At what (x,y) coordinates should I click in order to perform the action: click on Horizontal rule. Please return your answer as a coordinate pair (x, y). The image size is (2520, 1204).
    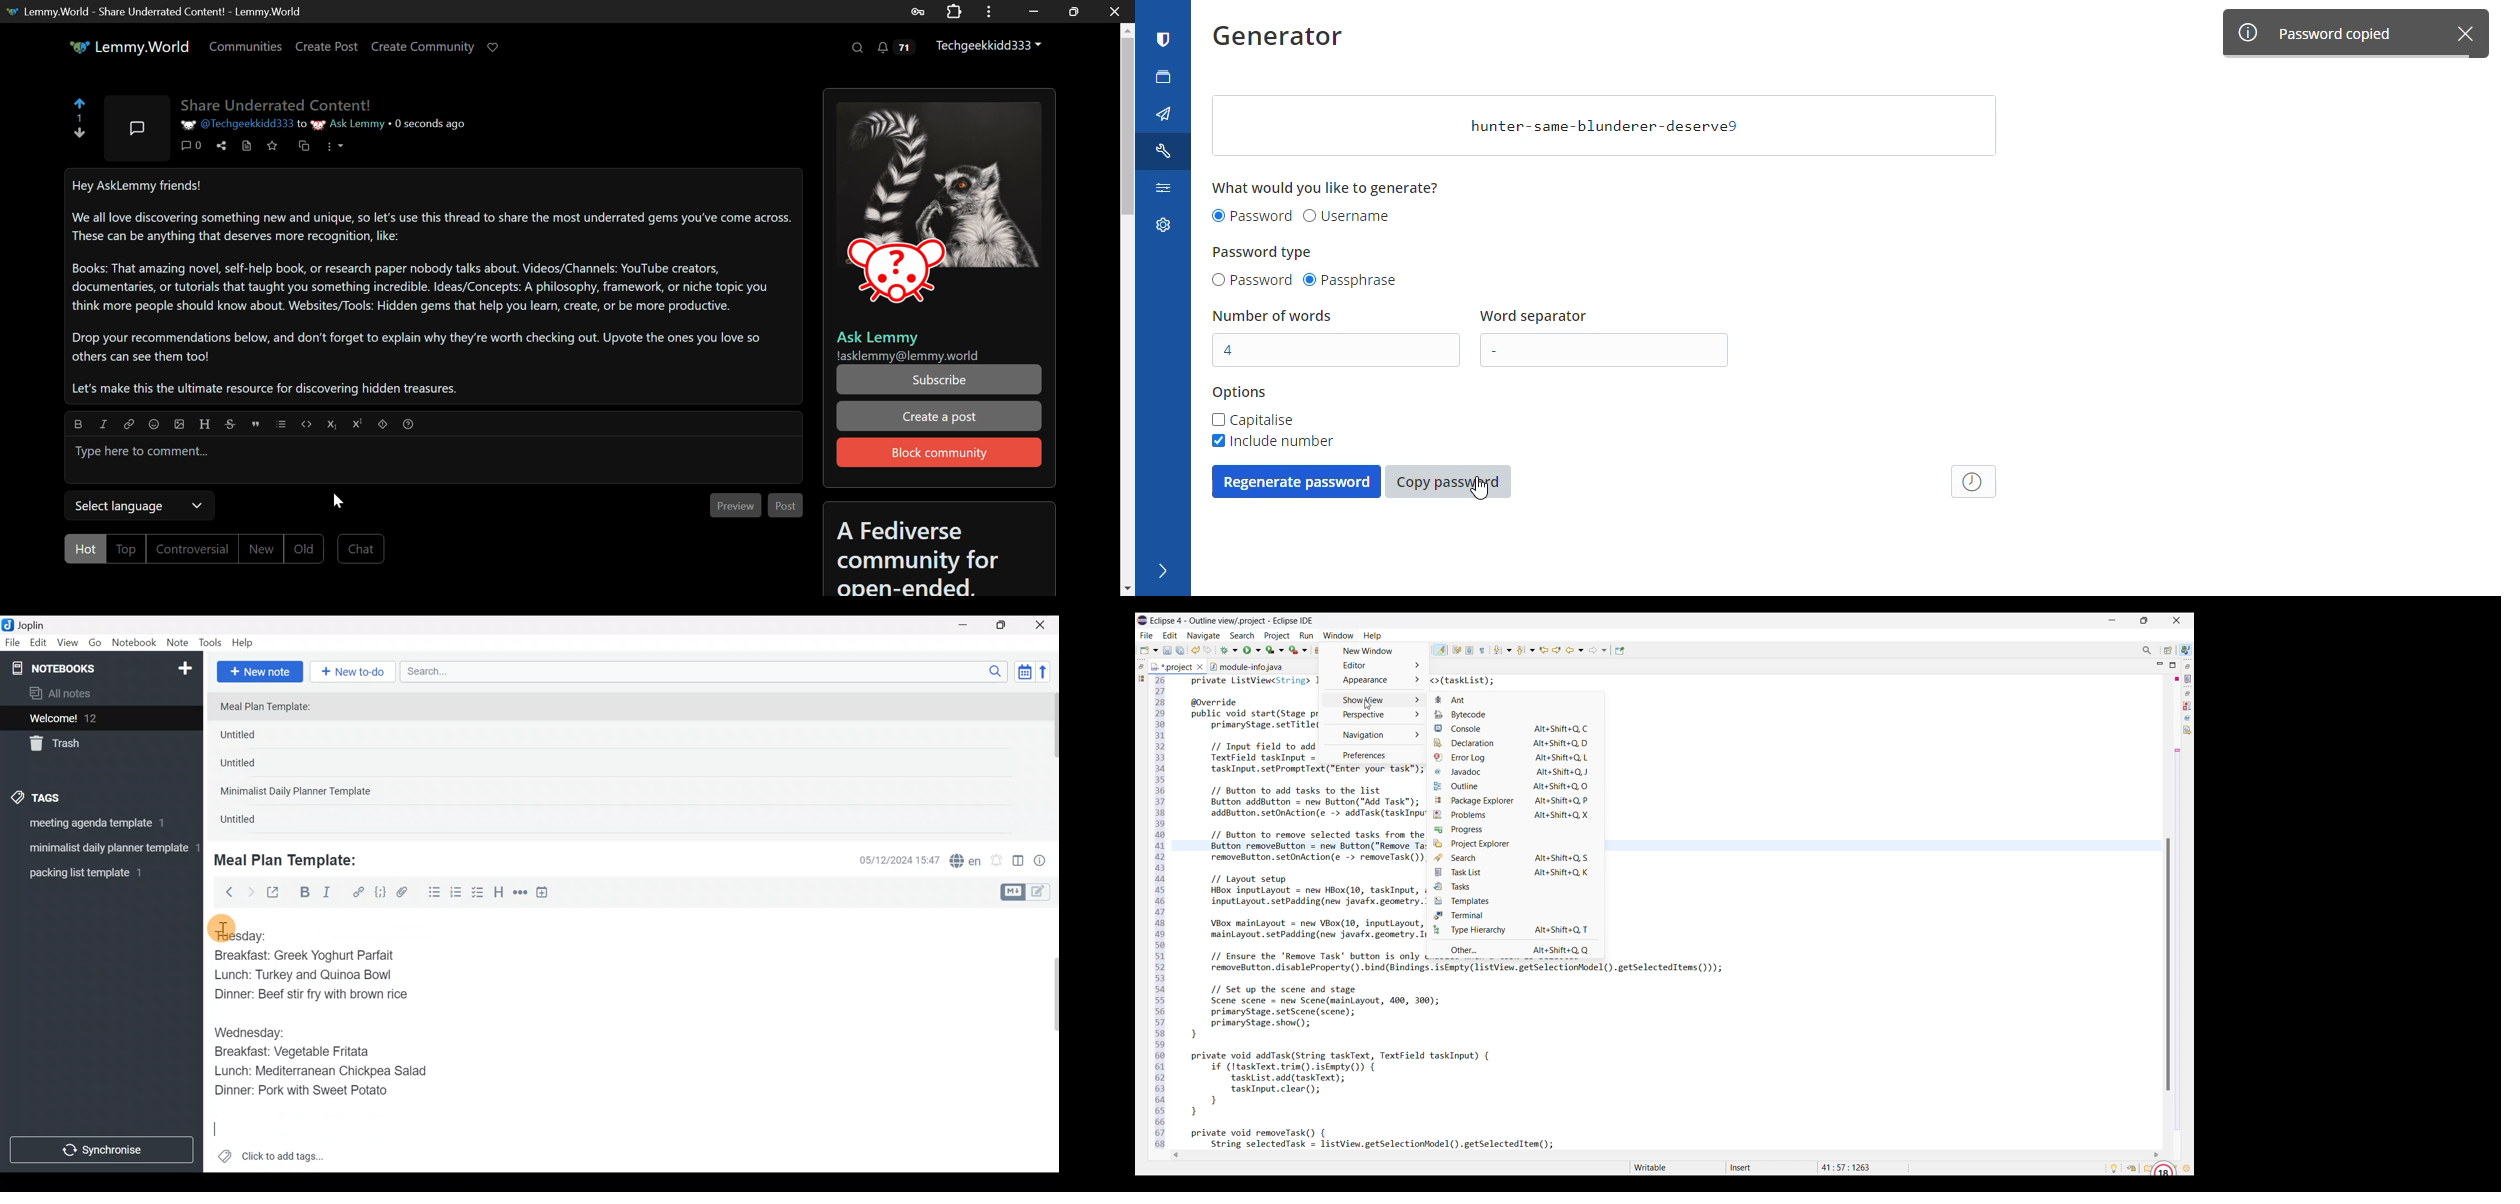
    Looking at the image, I should click on (520, 893).